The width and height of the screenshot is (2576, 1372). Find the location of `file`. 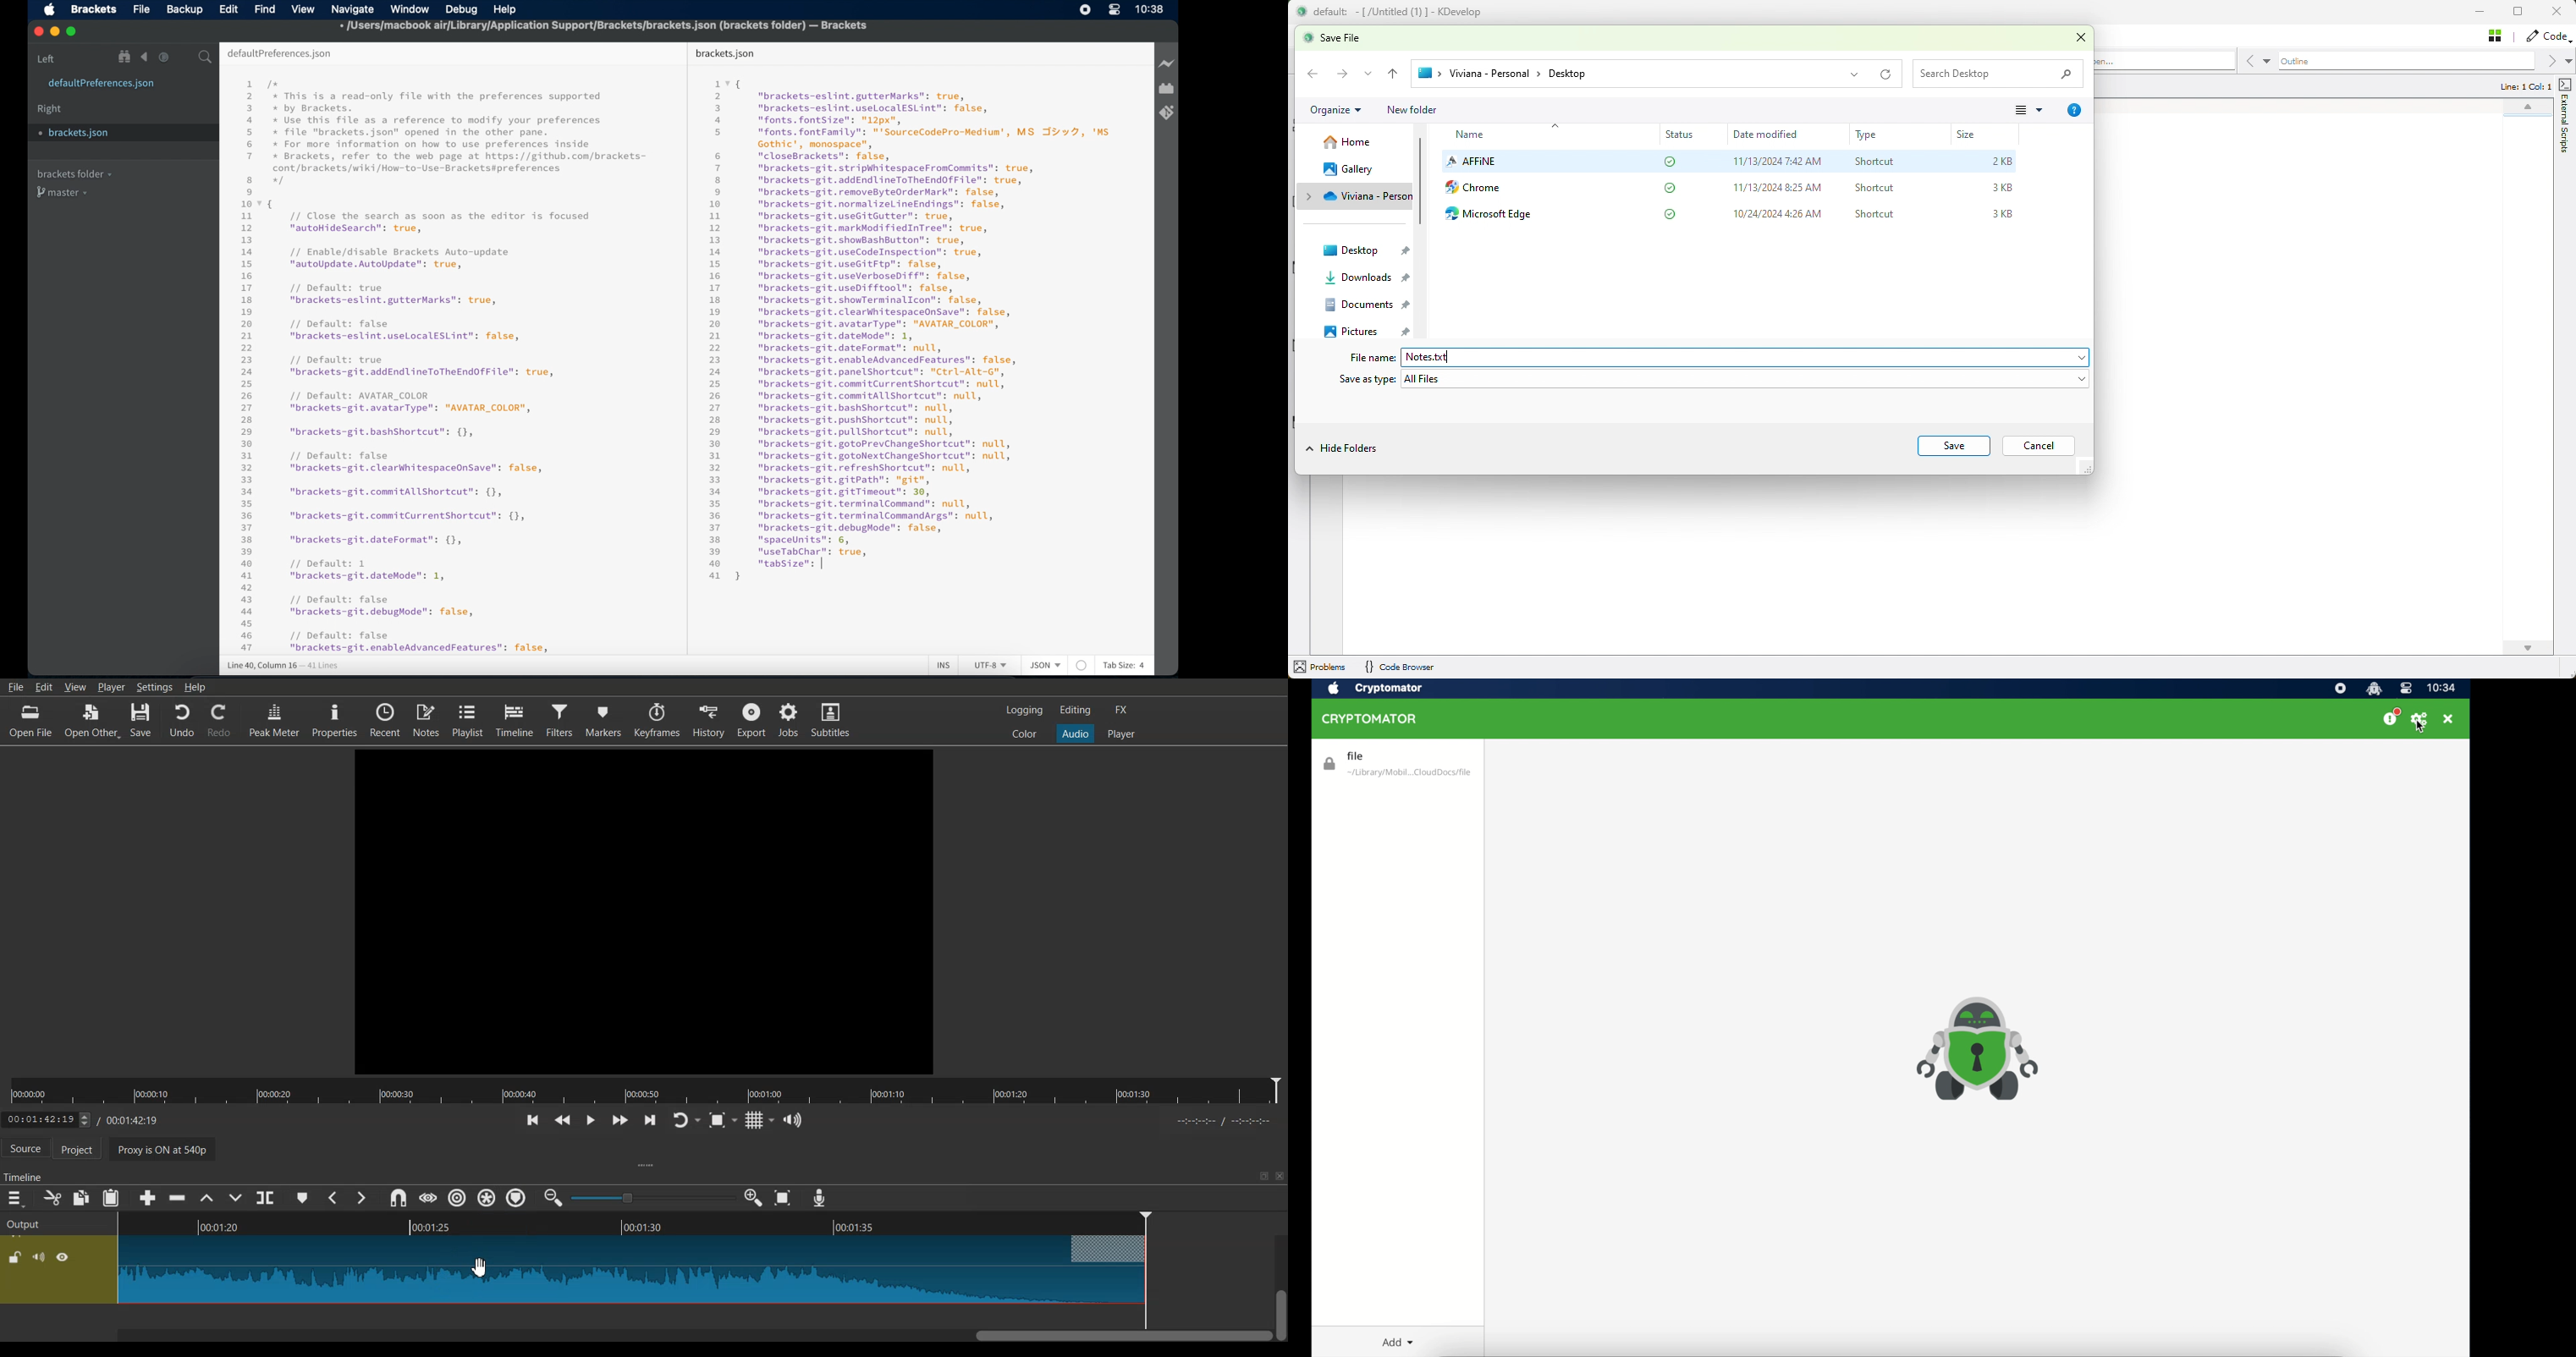

file is located at coordinates (143, 10).